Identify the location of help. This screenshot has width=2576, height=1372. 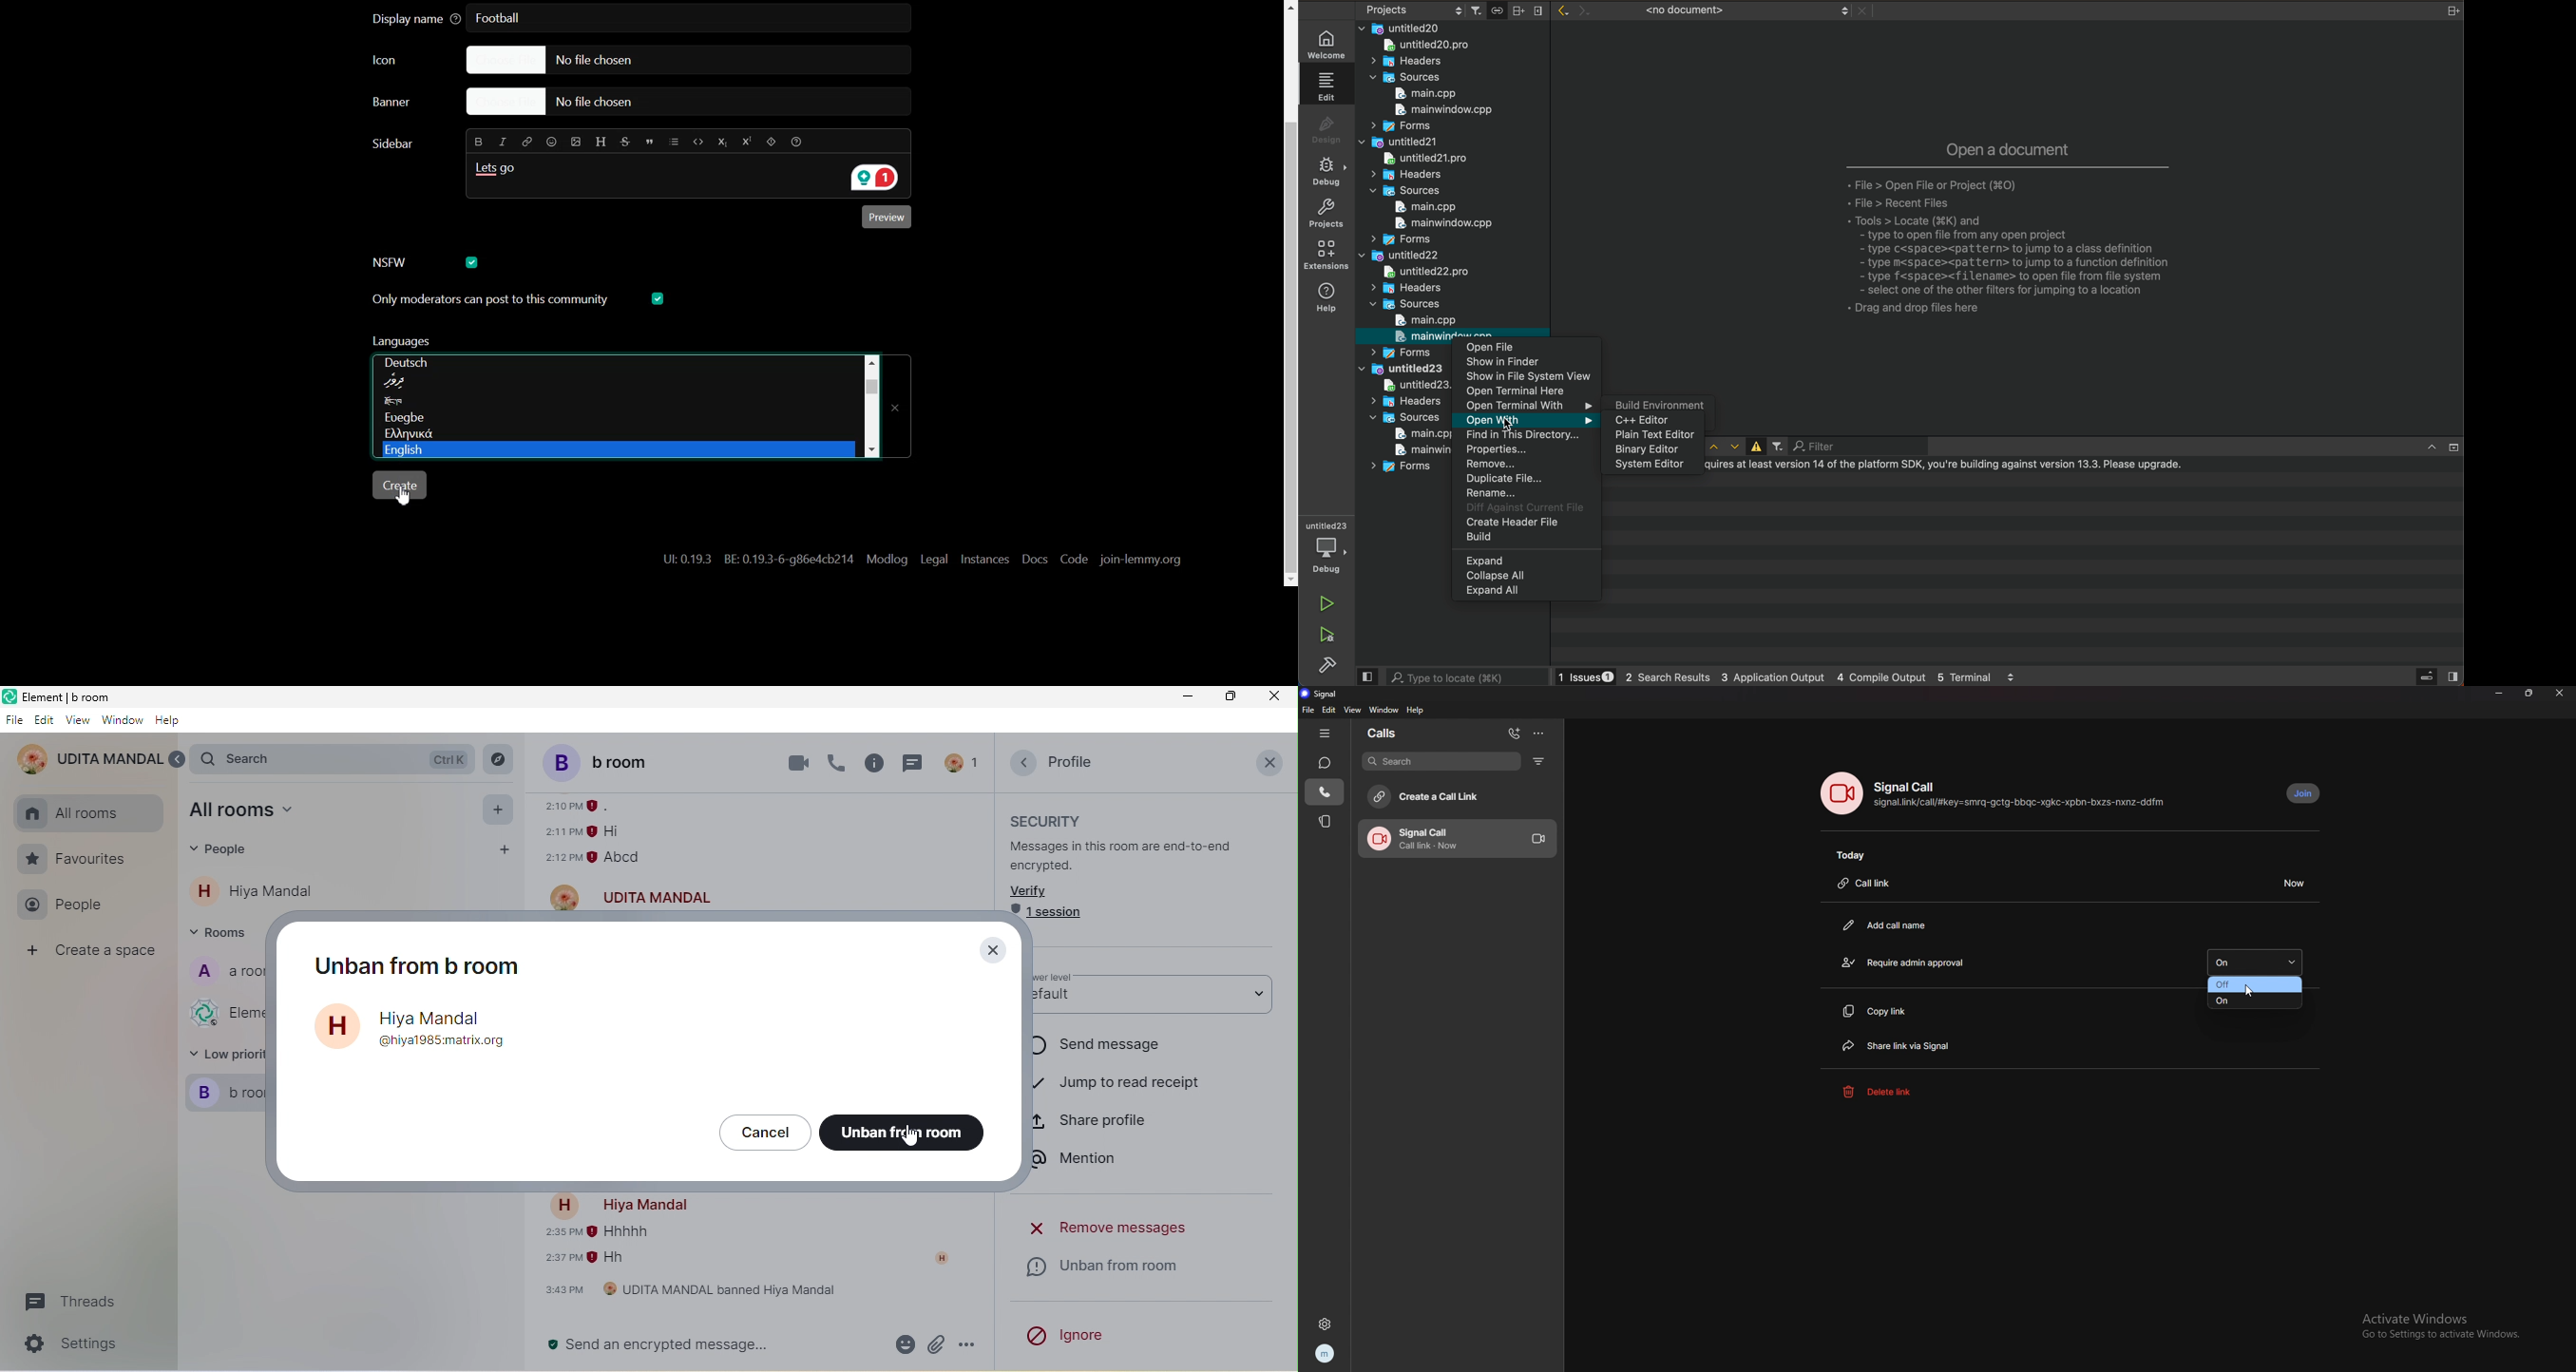
(1416, 709).